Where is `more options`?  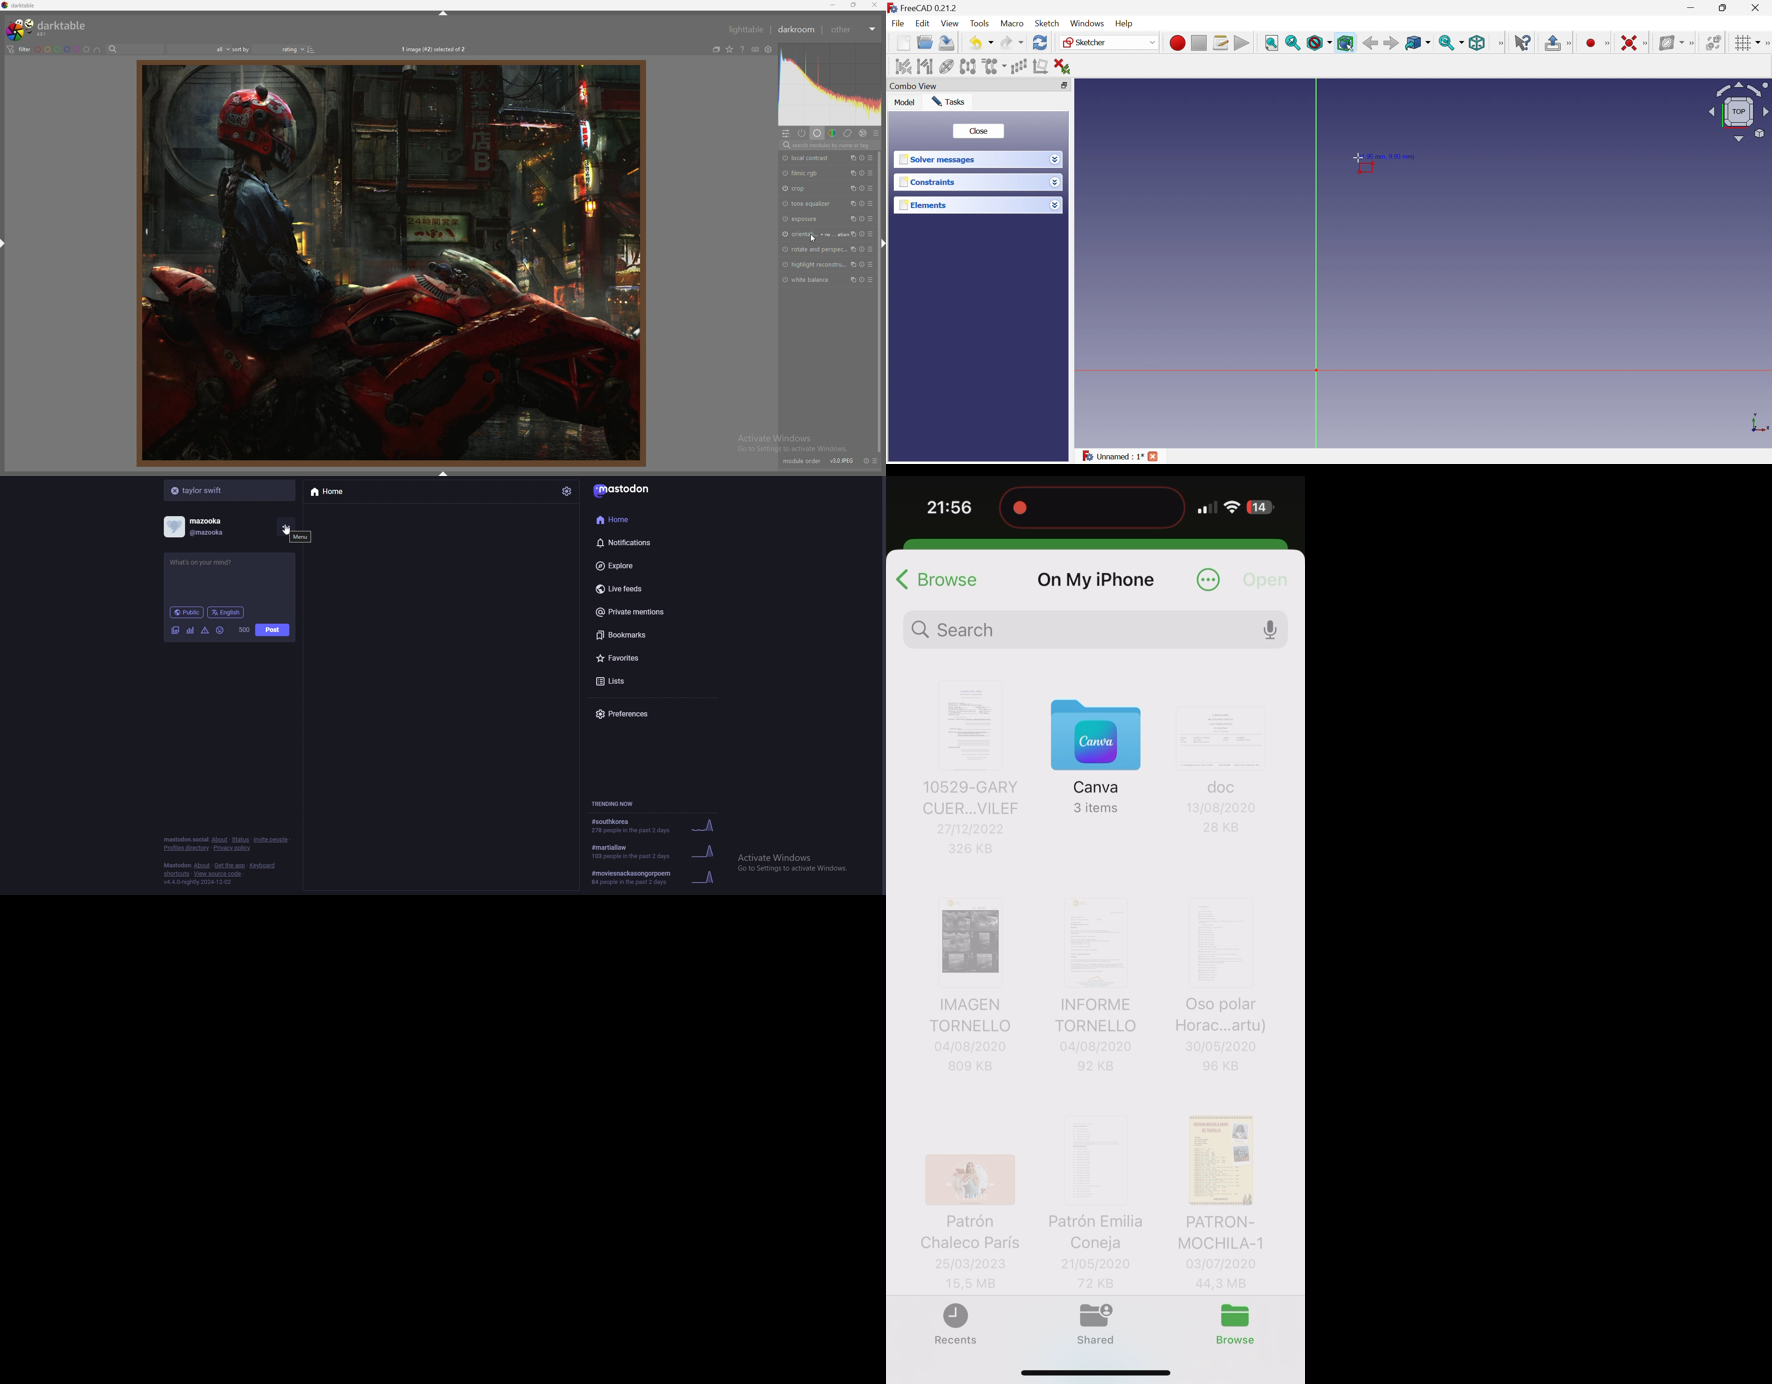
more options is located at coordinates (285, 526).